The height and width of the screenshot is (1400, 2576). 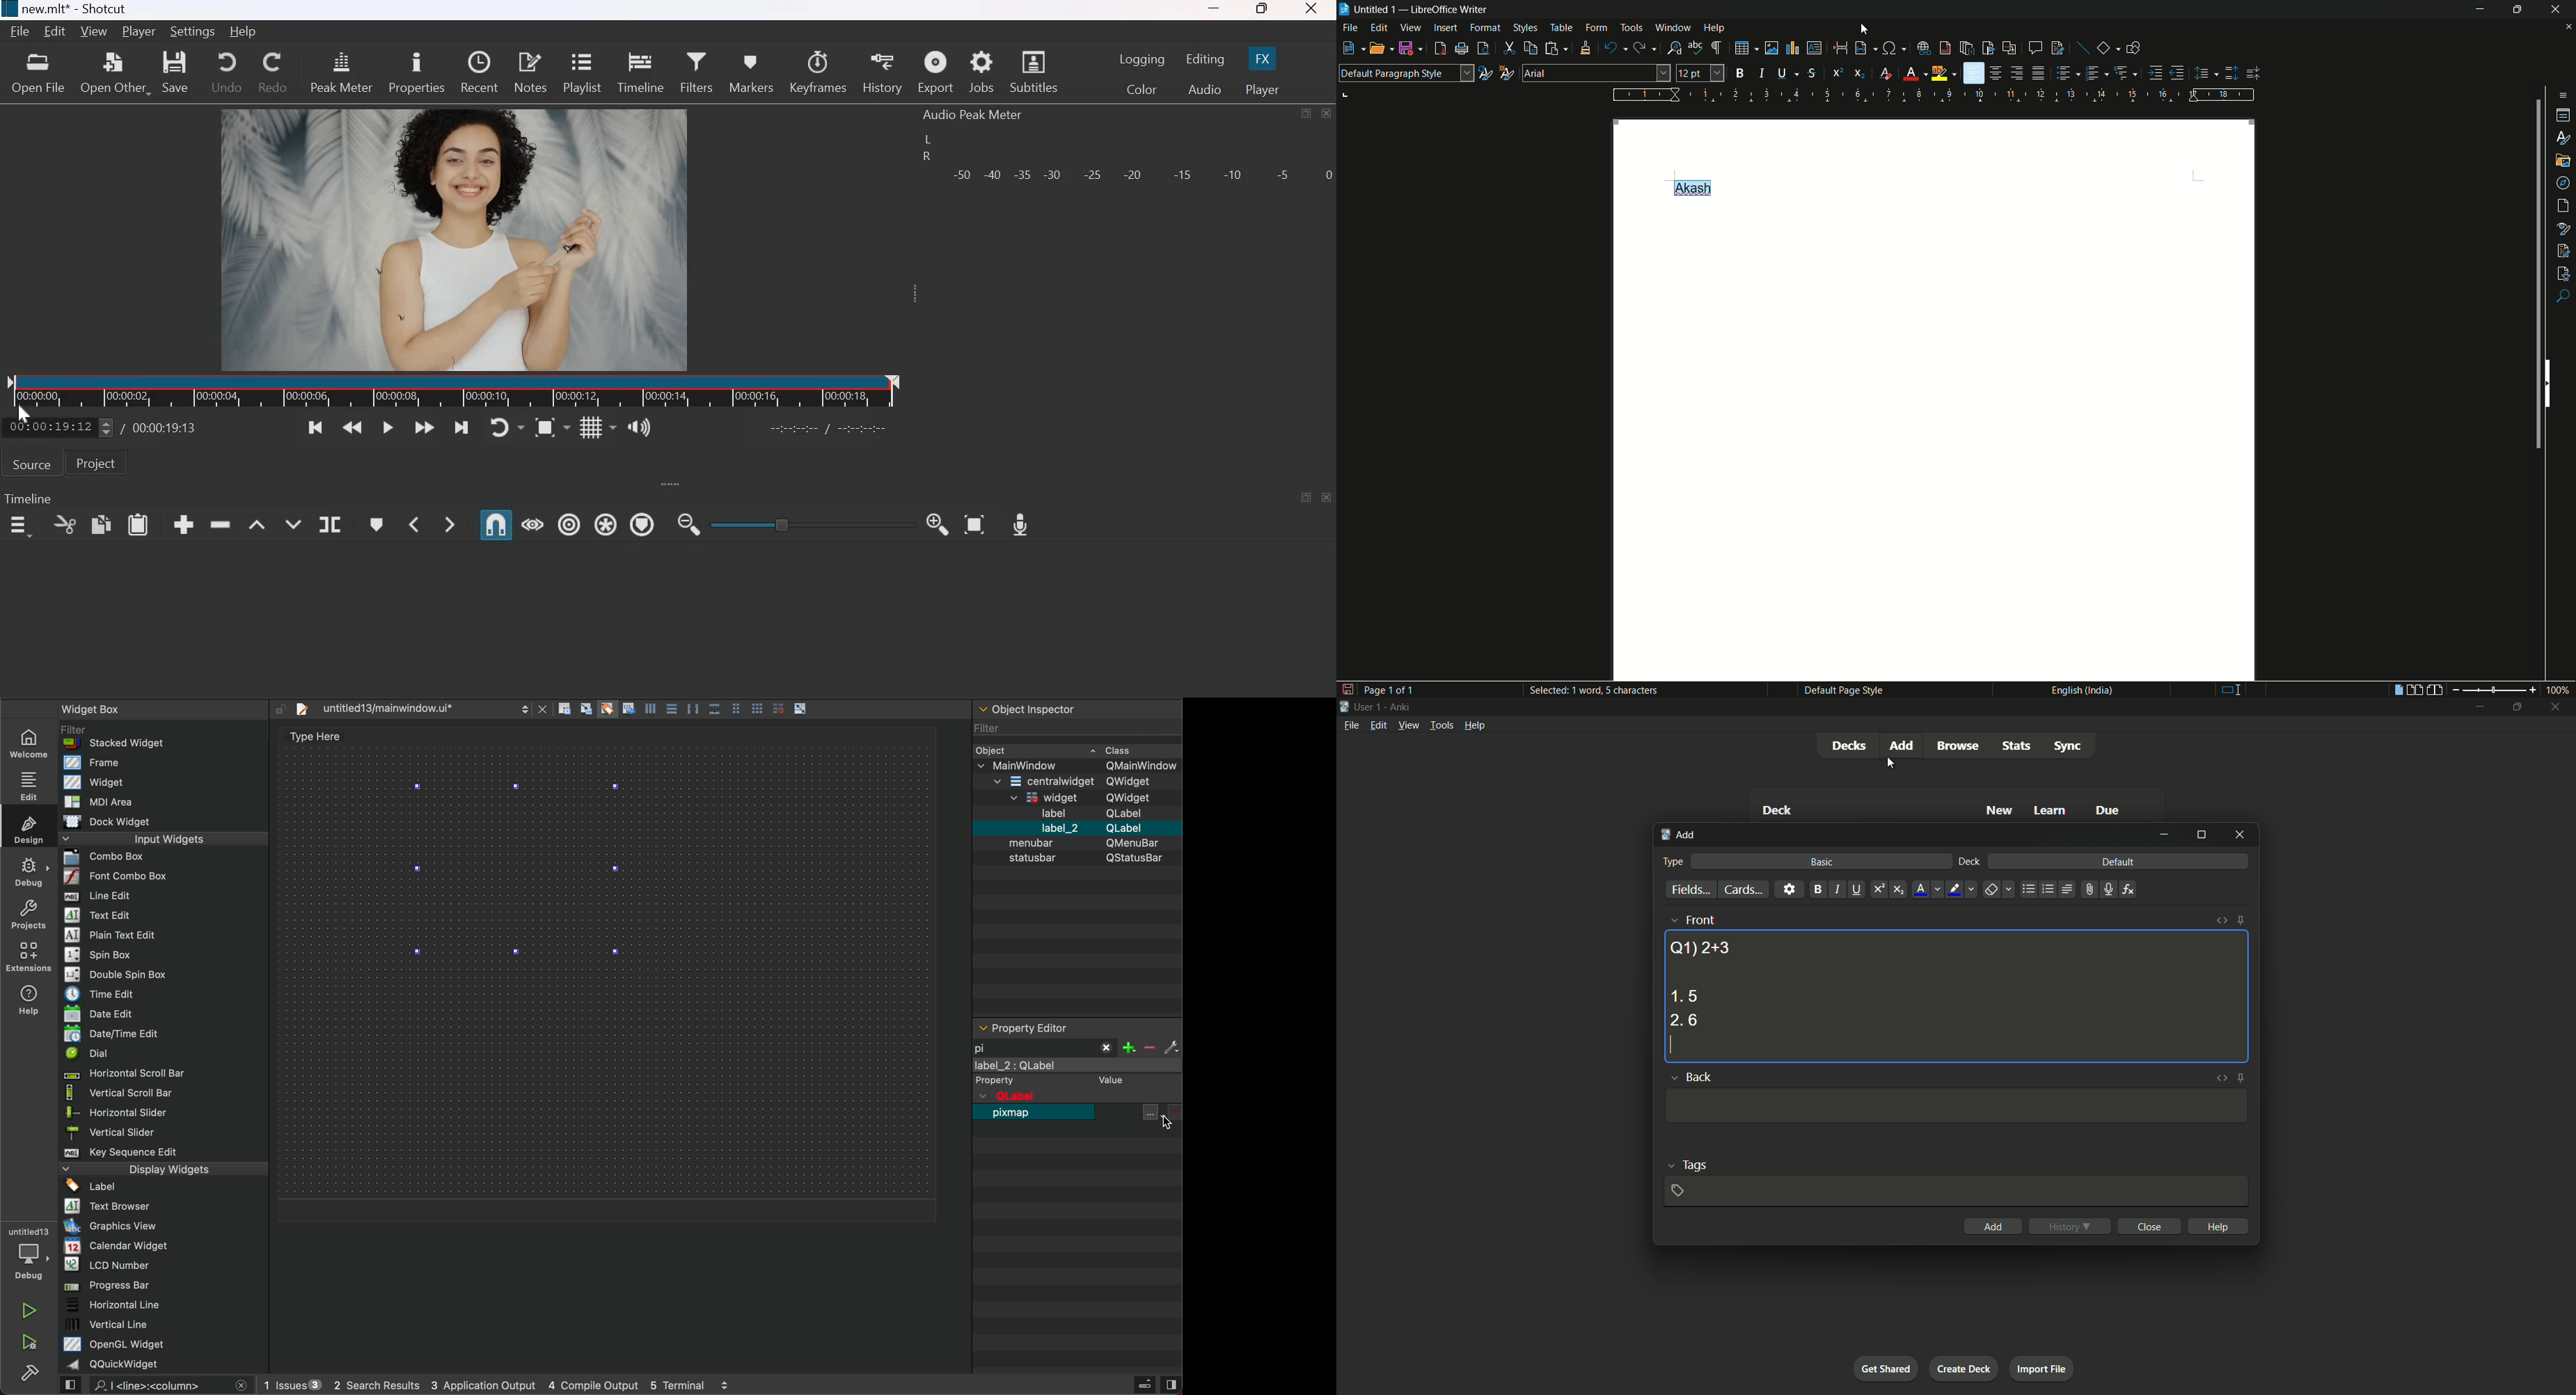 What do you see at coordinates (1410, 49) in the screenshot?
I see `save file` at bounding box center [1410, 49].